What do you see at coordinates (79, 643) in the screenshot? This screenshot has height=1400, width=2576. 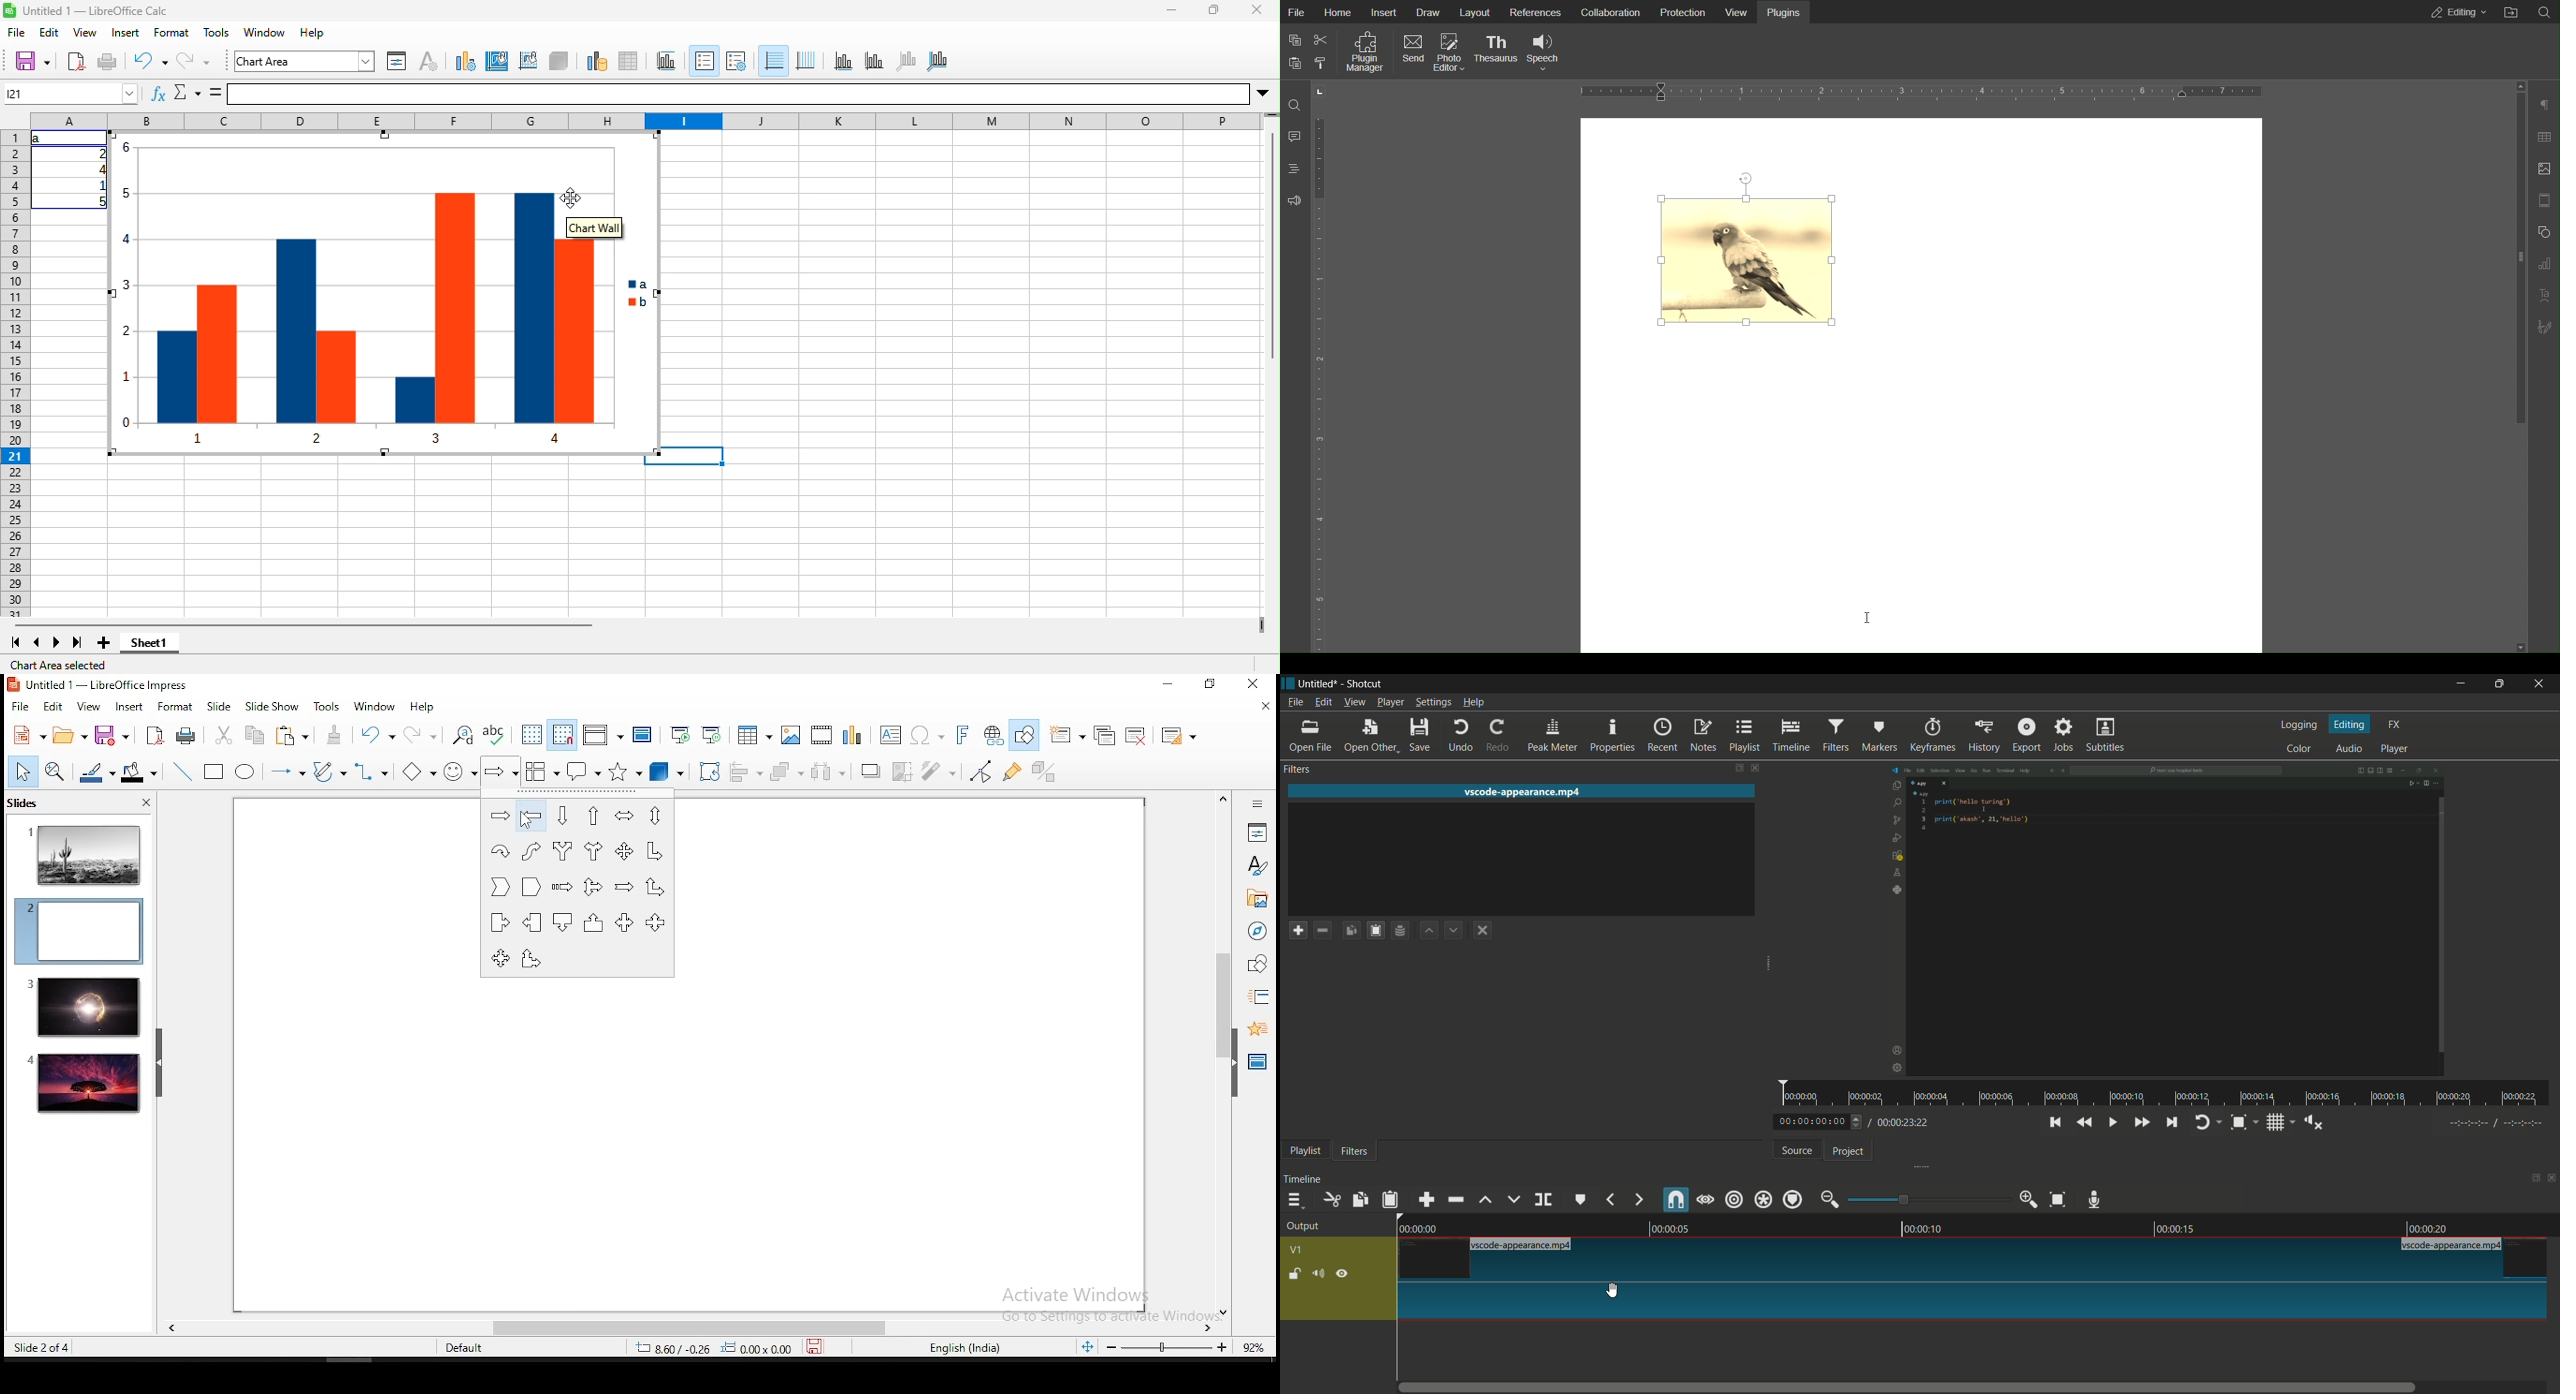 I see `last sheet` at bounding box center [79, 643].